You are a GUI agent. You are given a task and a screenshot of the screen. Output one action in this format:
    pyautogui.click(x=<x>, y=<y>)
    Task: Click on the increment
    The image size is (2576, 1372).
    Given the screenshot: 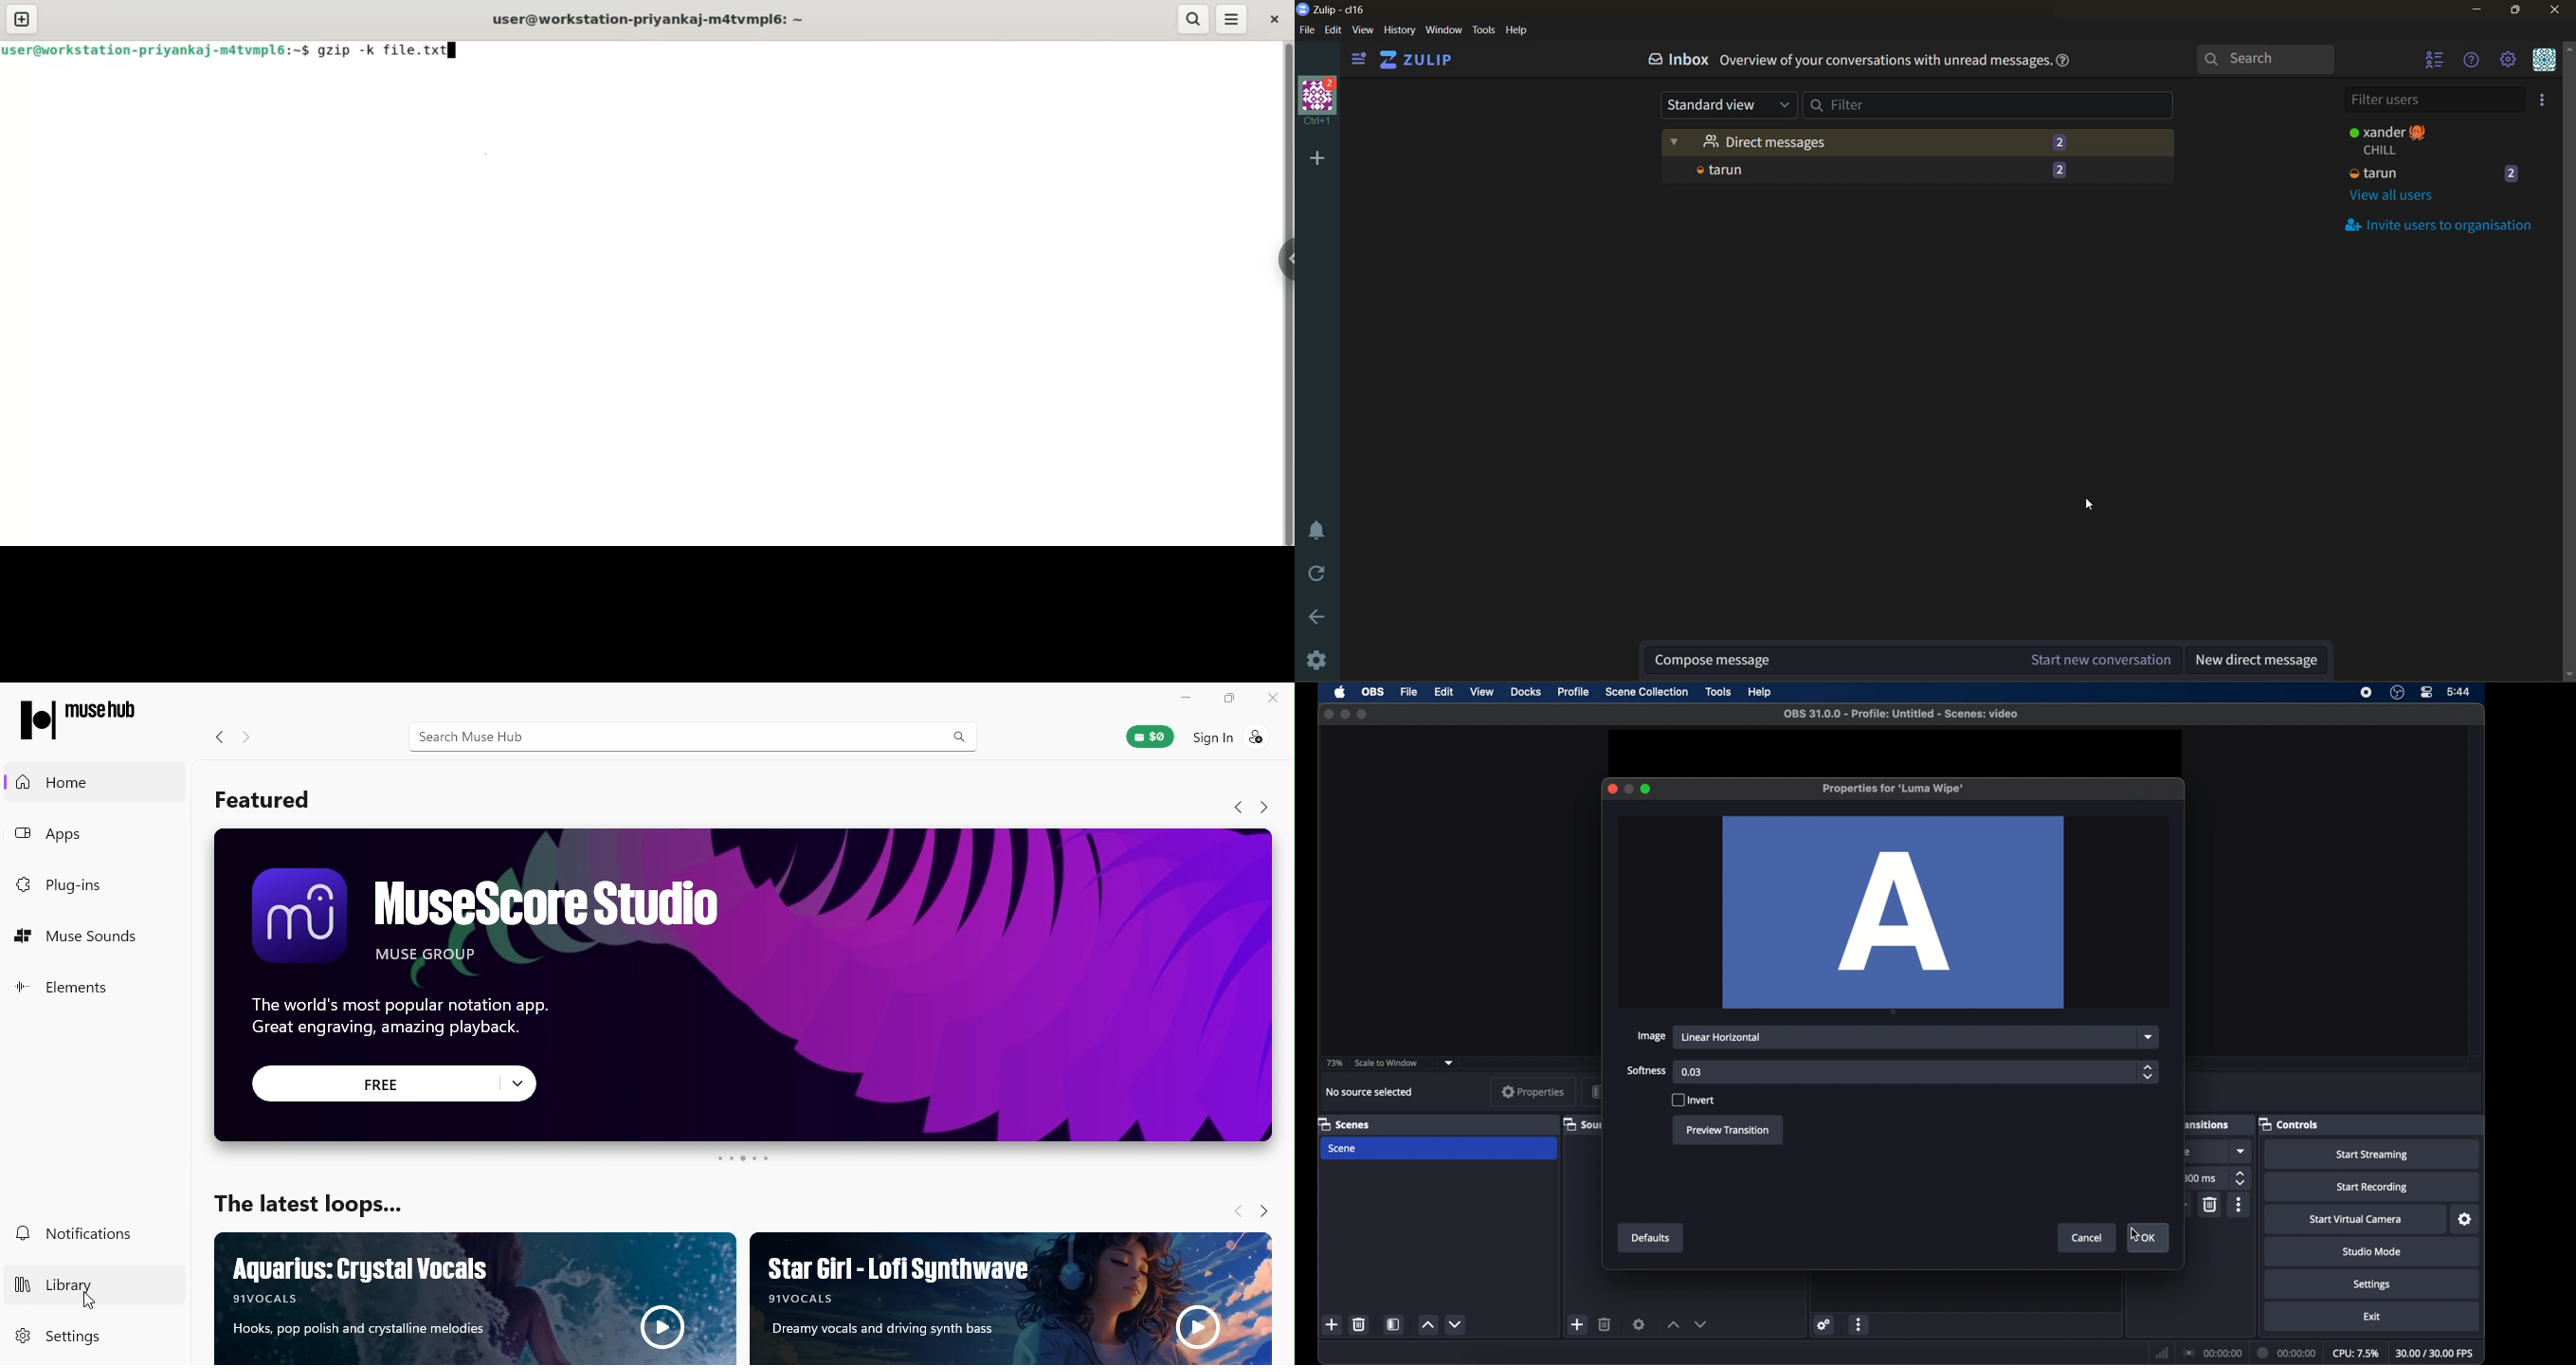 What is the action you would take?
    pyautogui.click(x=1430, y=1325)
    